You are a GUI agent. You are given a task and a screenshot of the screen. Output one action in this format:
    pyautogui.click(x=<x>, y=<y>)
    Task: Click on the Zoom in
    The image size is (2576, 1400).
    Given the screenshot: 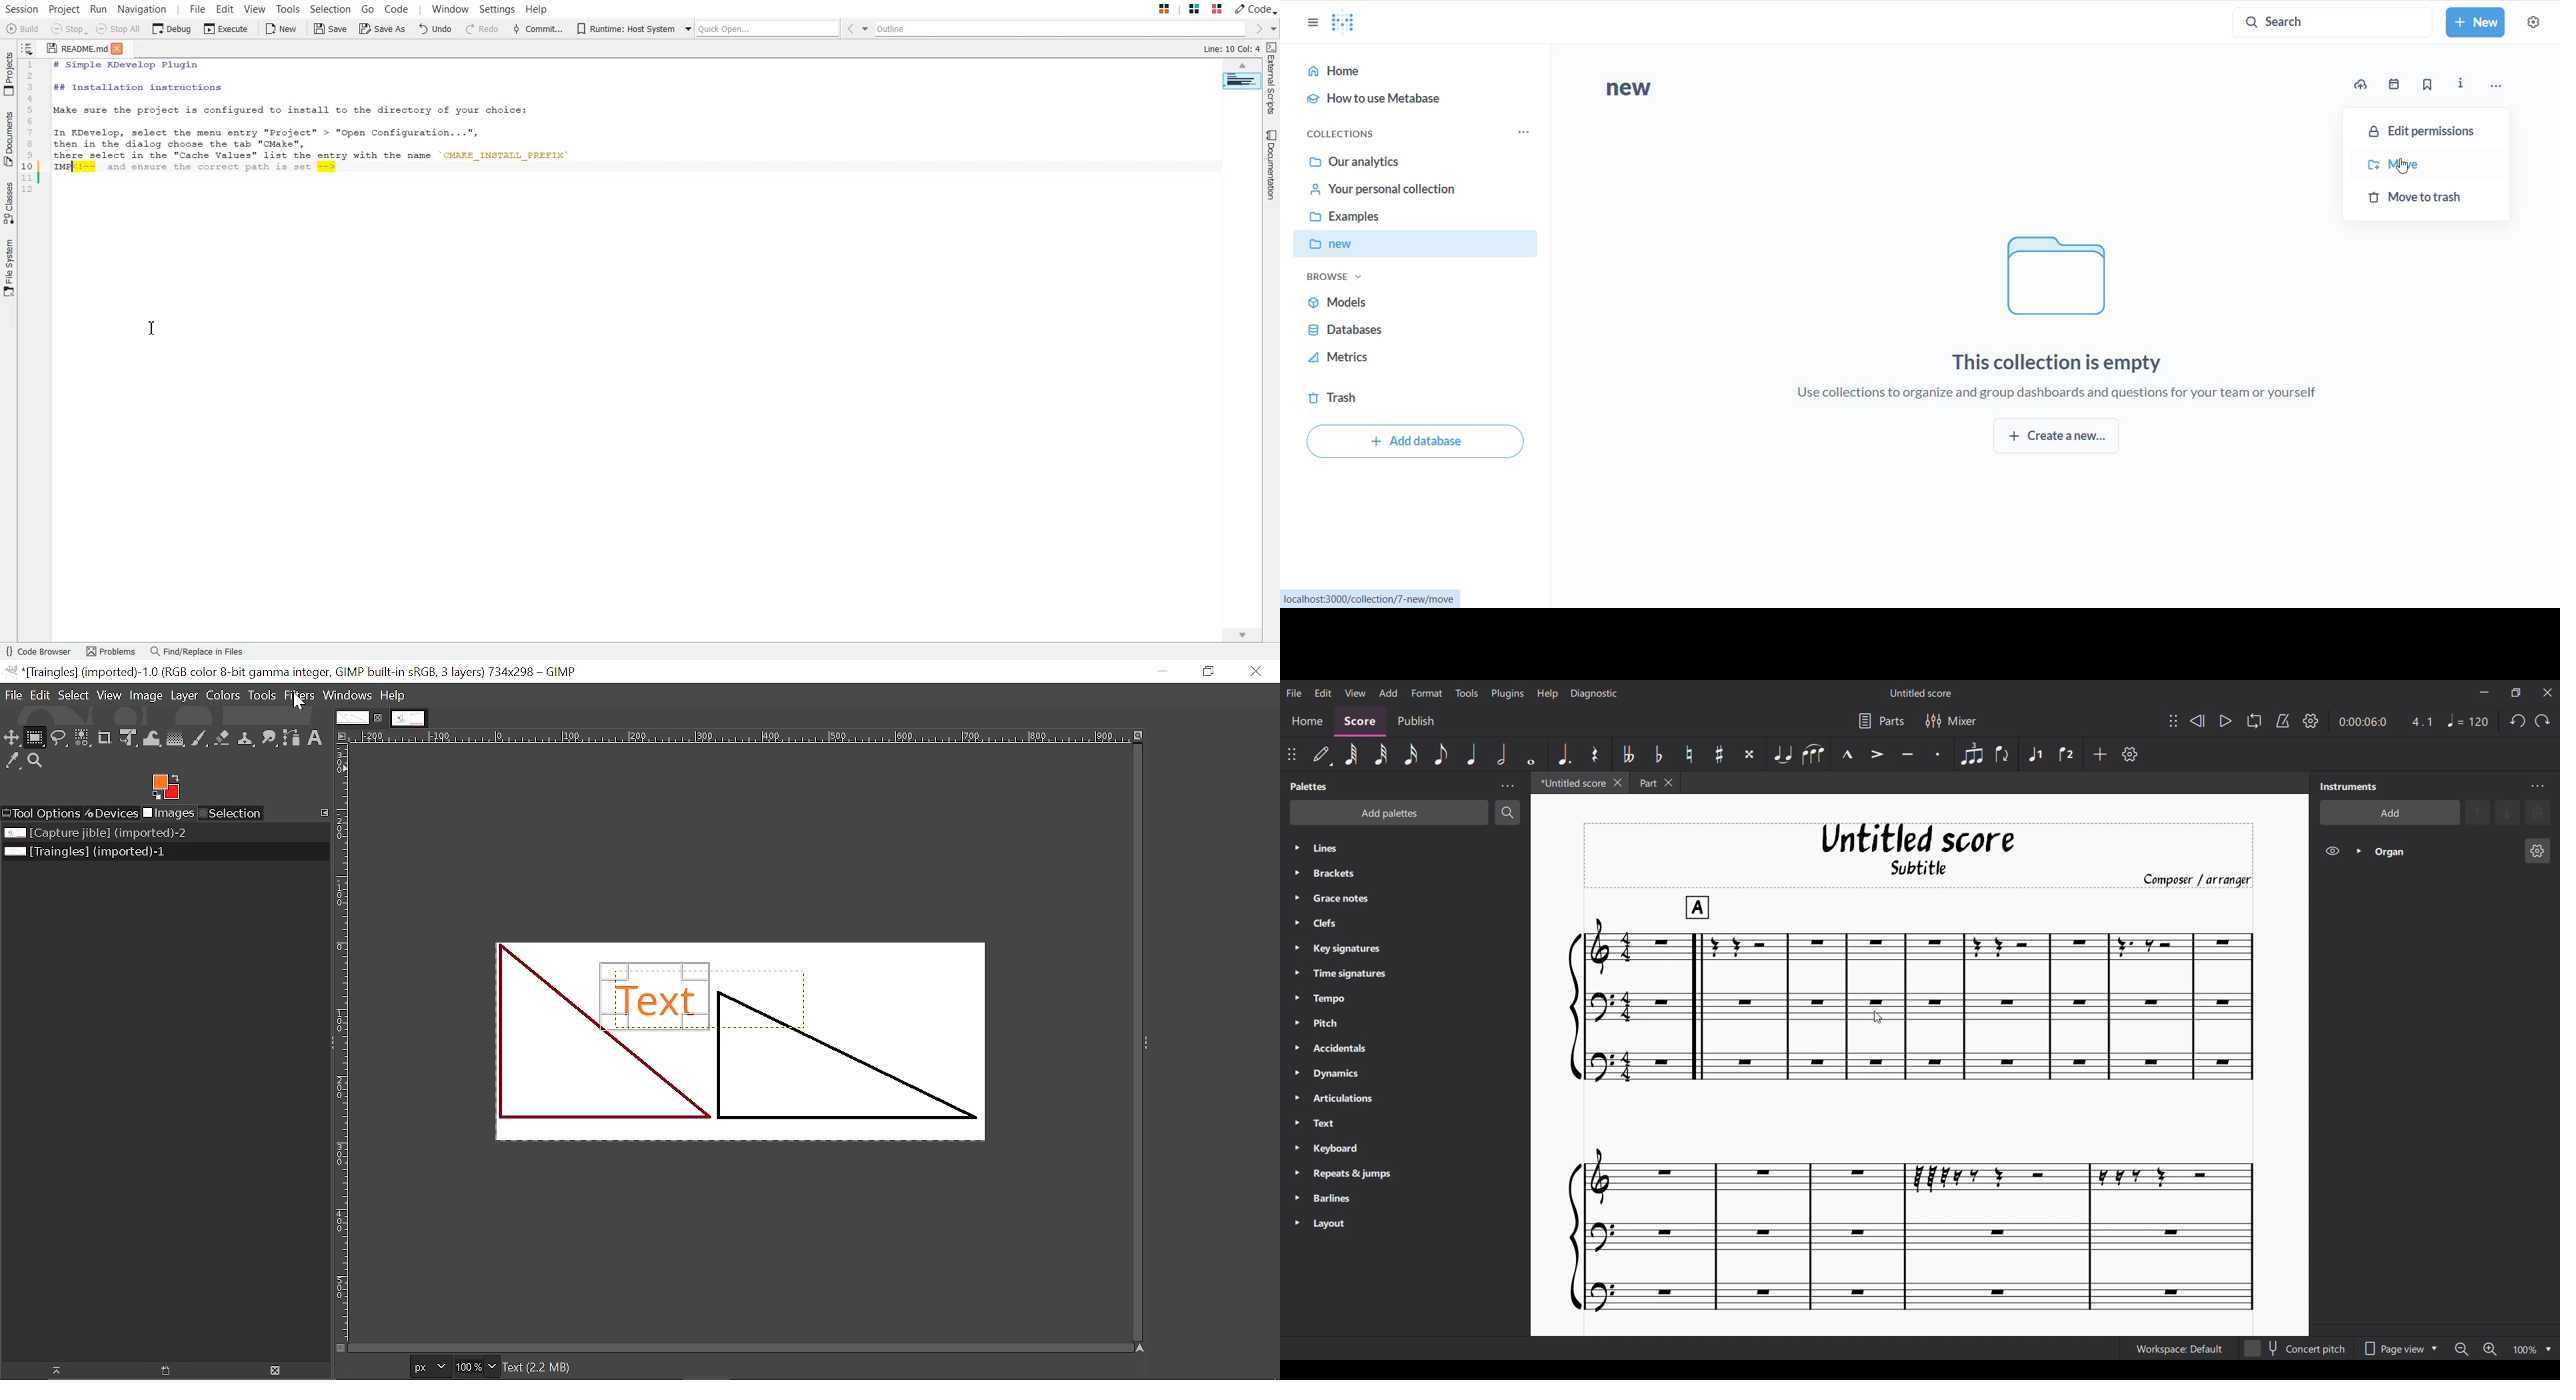 What is the action you would take?
    pyautogui.click(x=2490, y=1349)
    